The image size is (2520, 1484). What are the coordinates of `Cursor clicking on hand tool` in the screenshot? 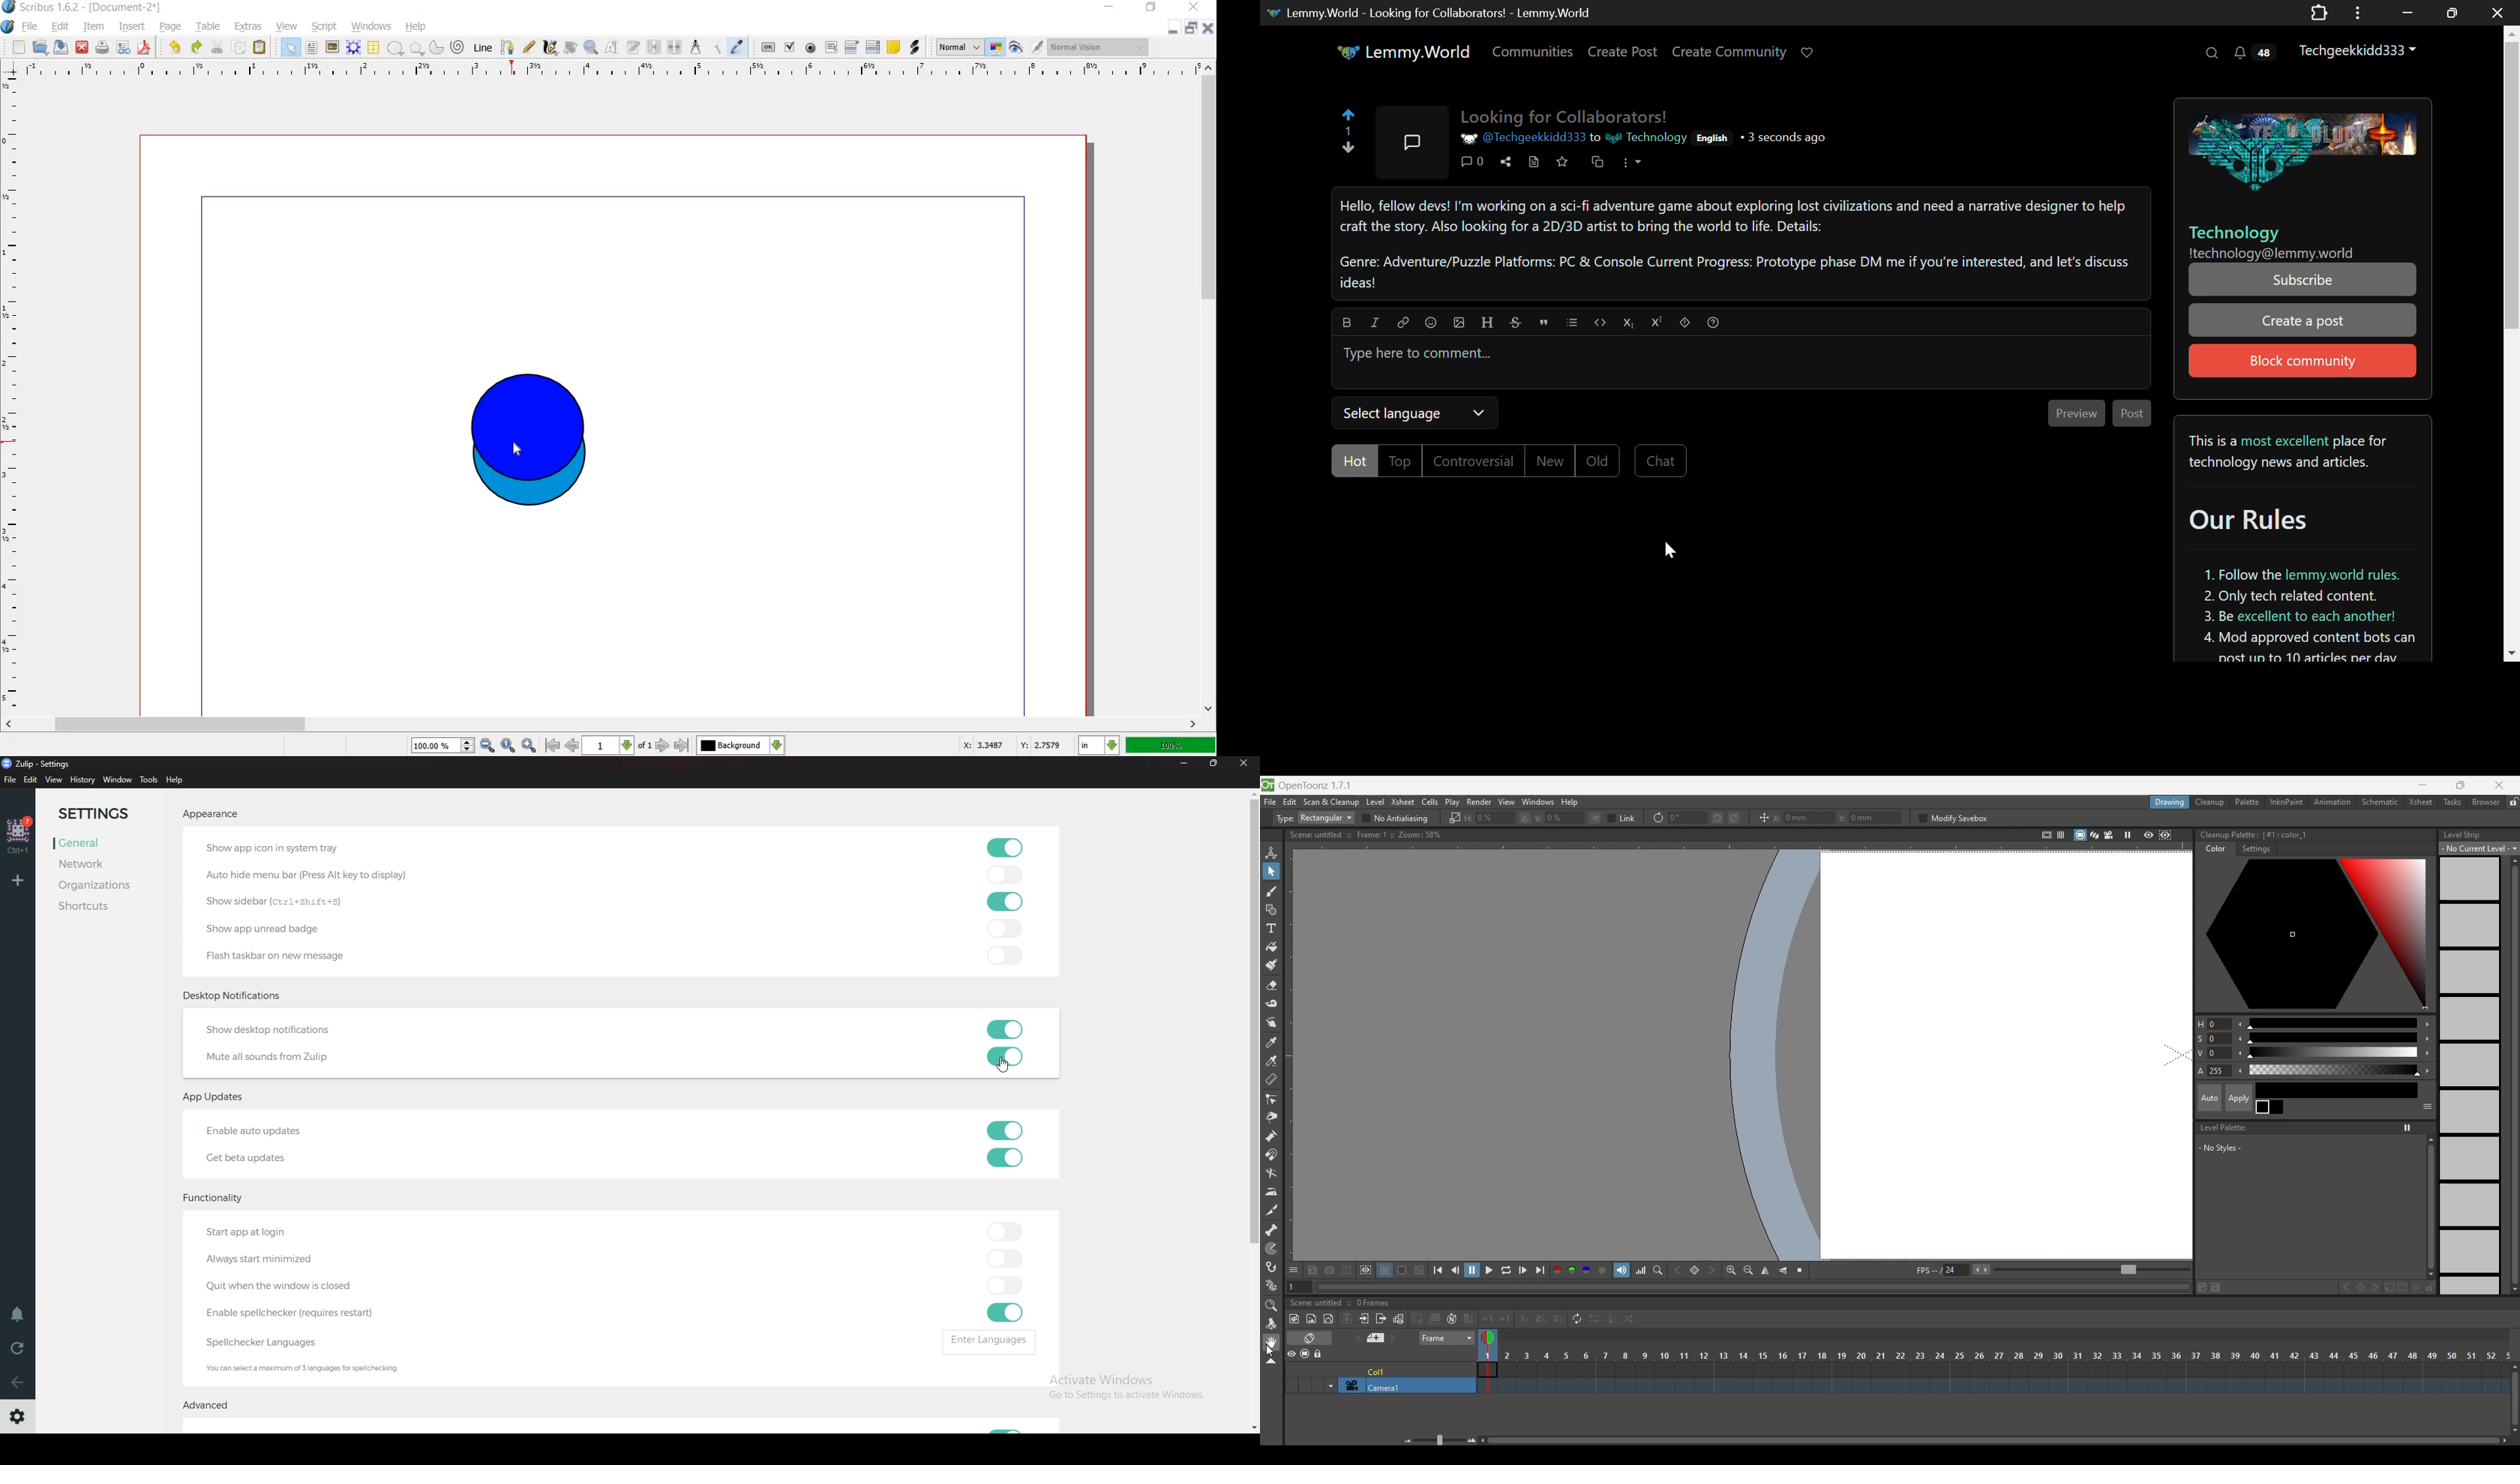 It's located at (1270, 1349).